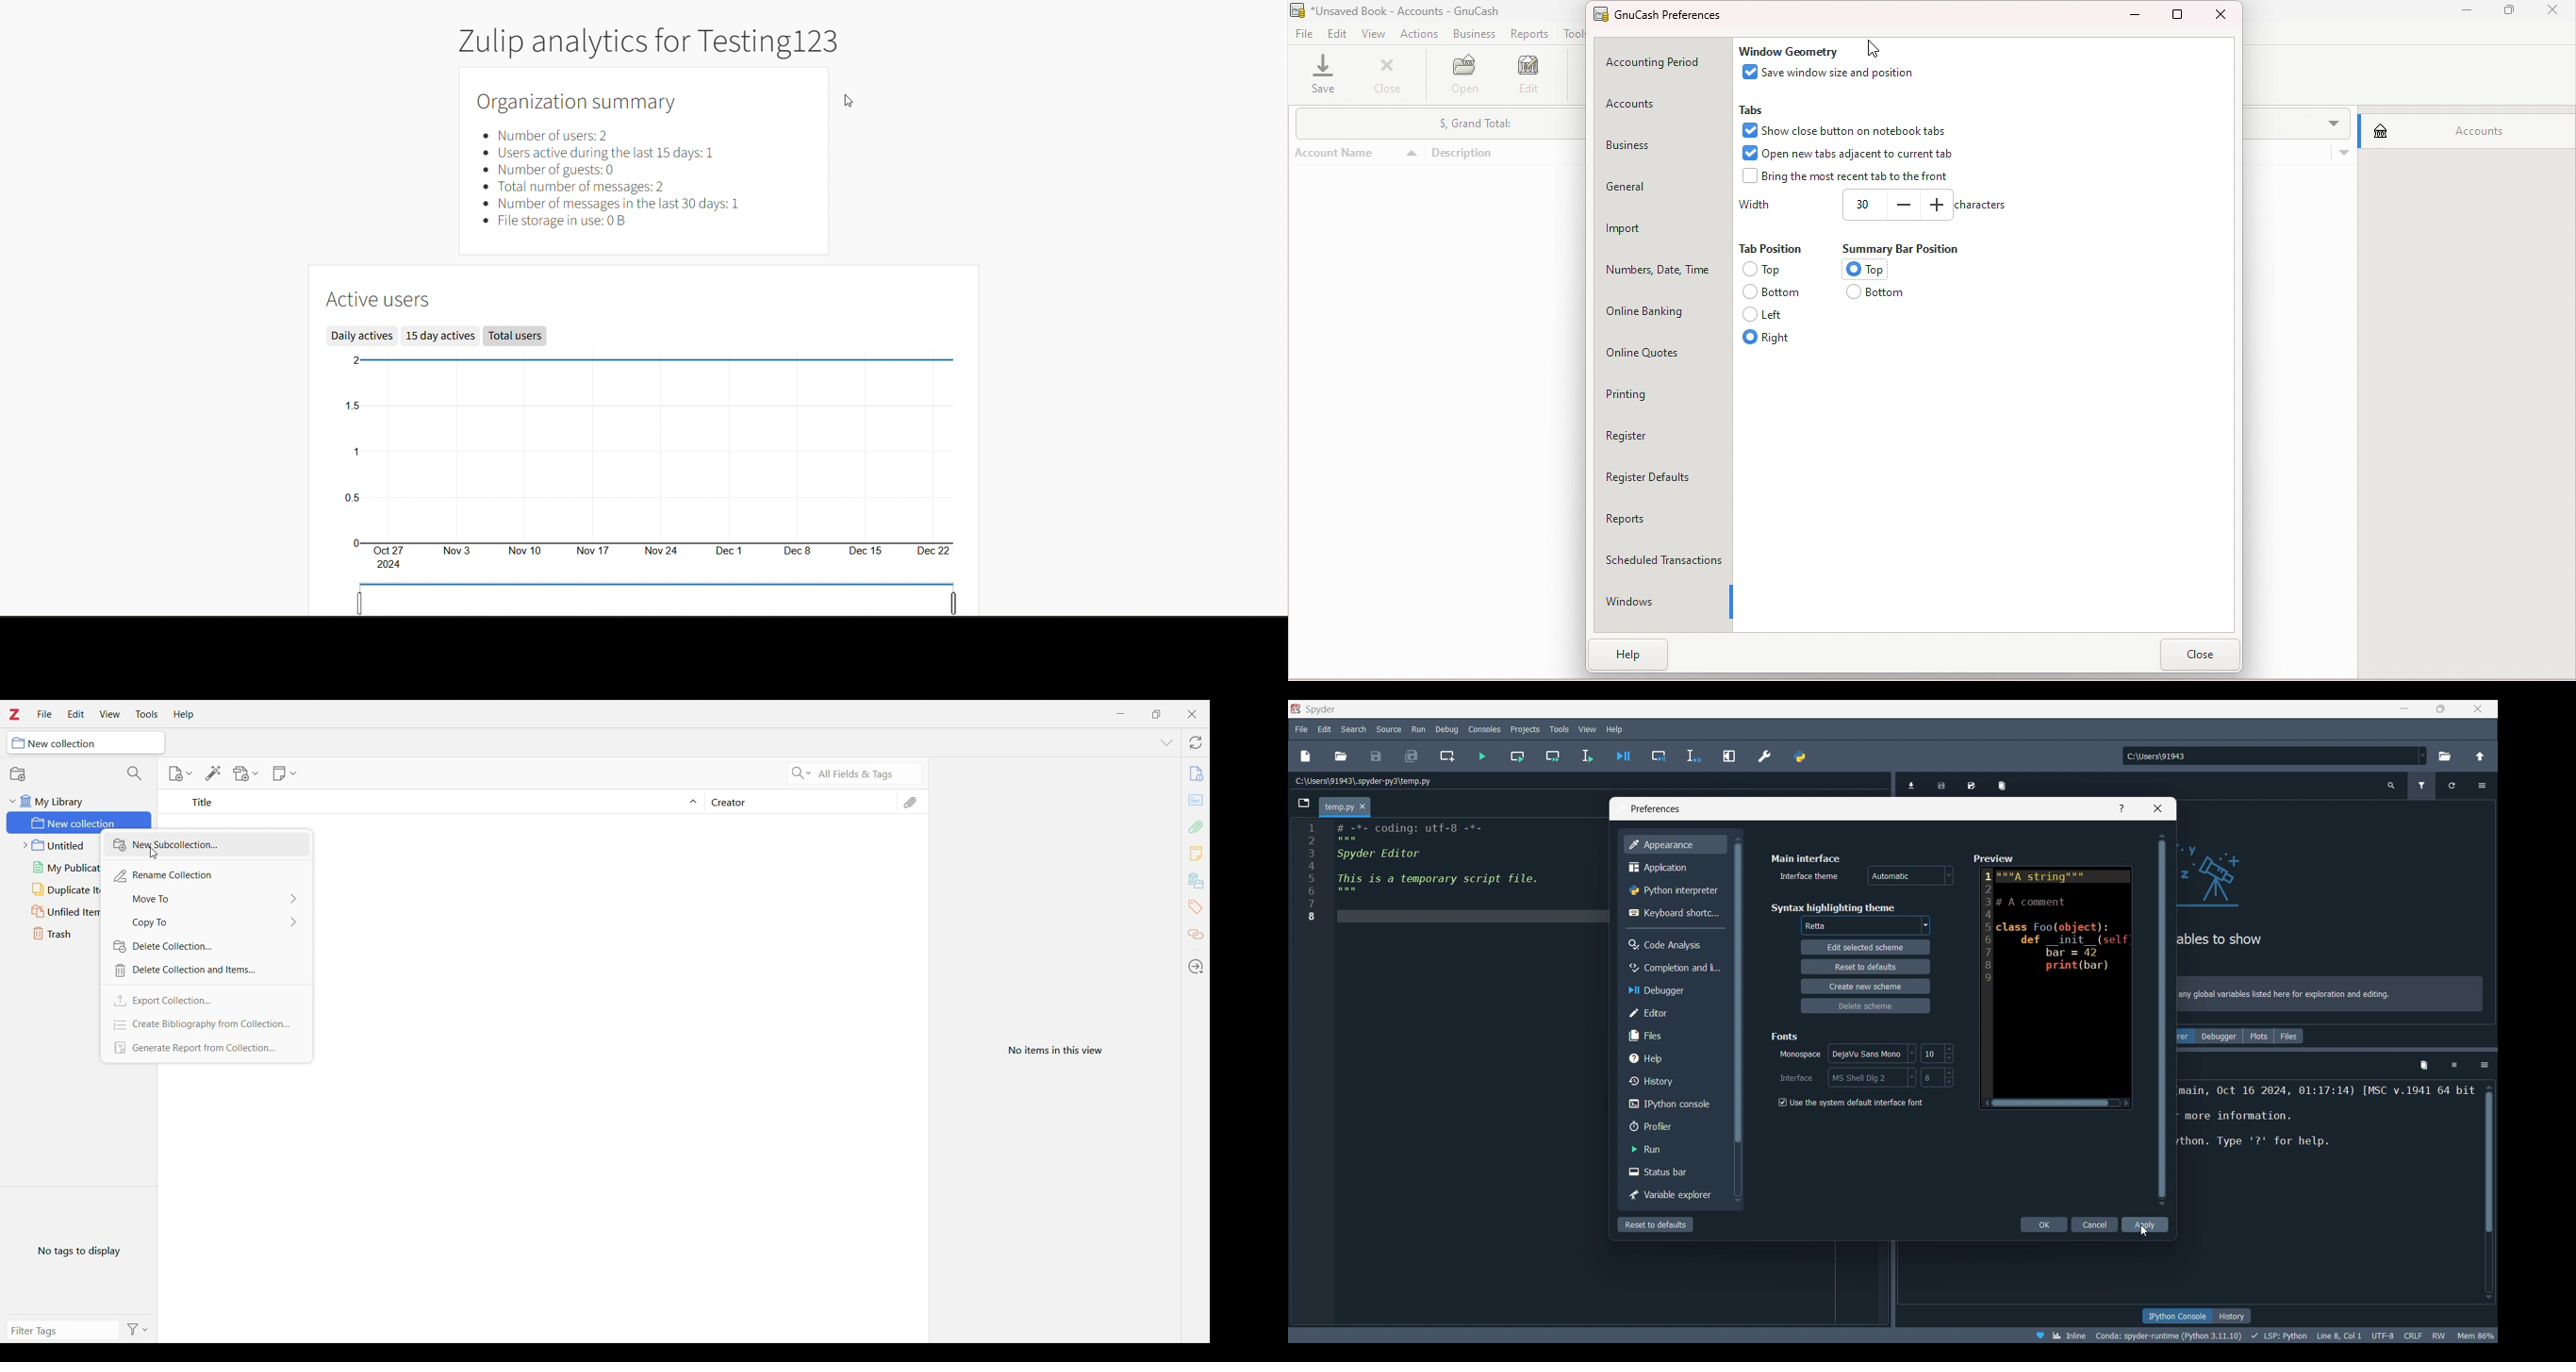 The width and height of the screenshot is (2576, 1372). I want to click on Preview, so click(2052, 979).